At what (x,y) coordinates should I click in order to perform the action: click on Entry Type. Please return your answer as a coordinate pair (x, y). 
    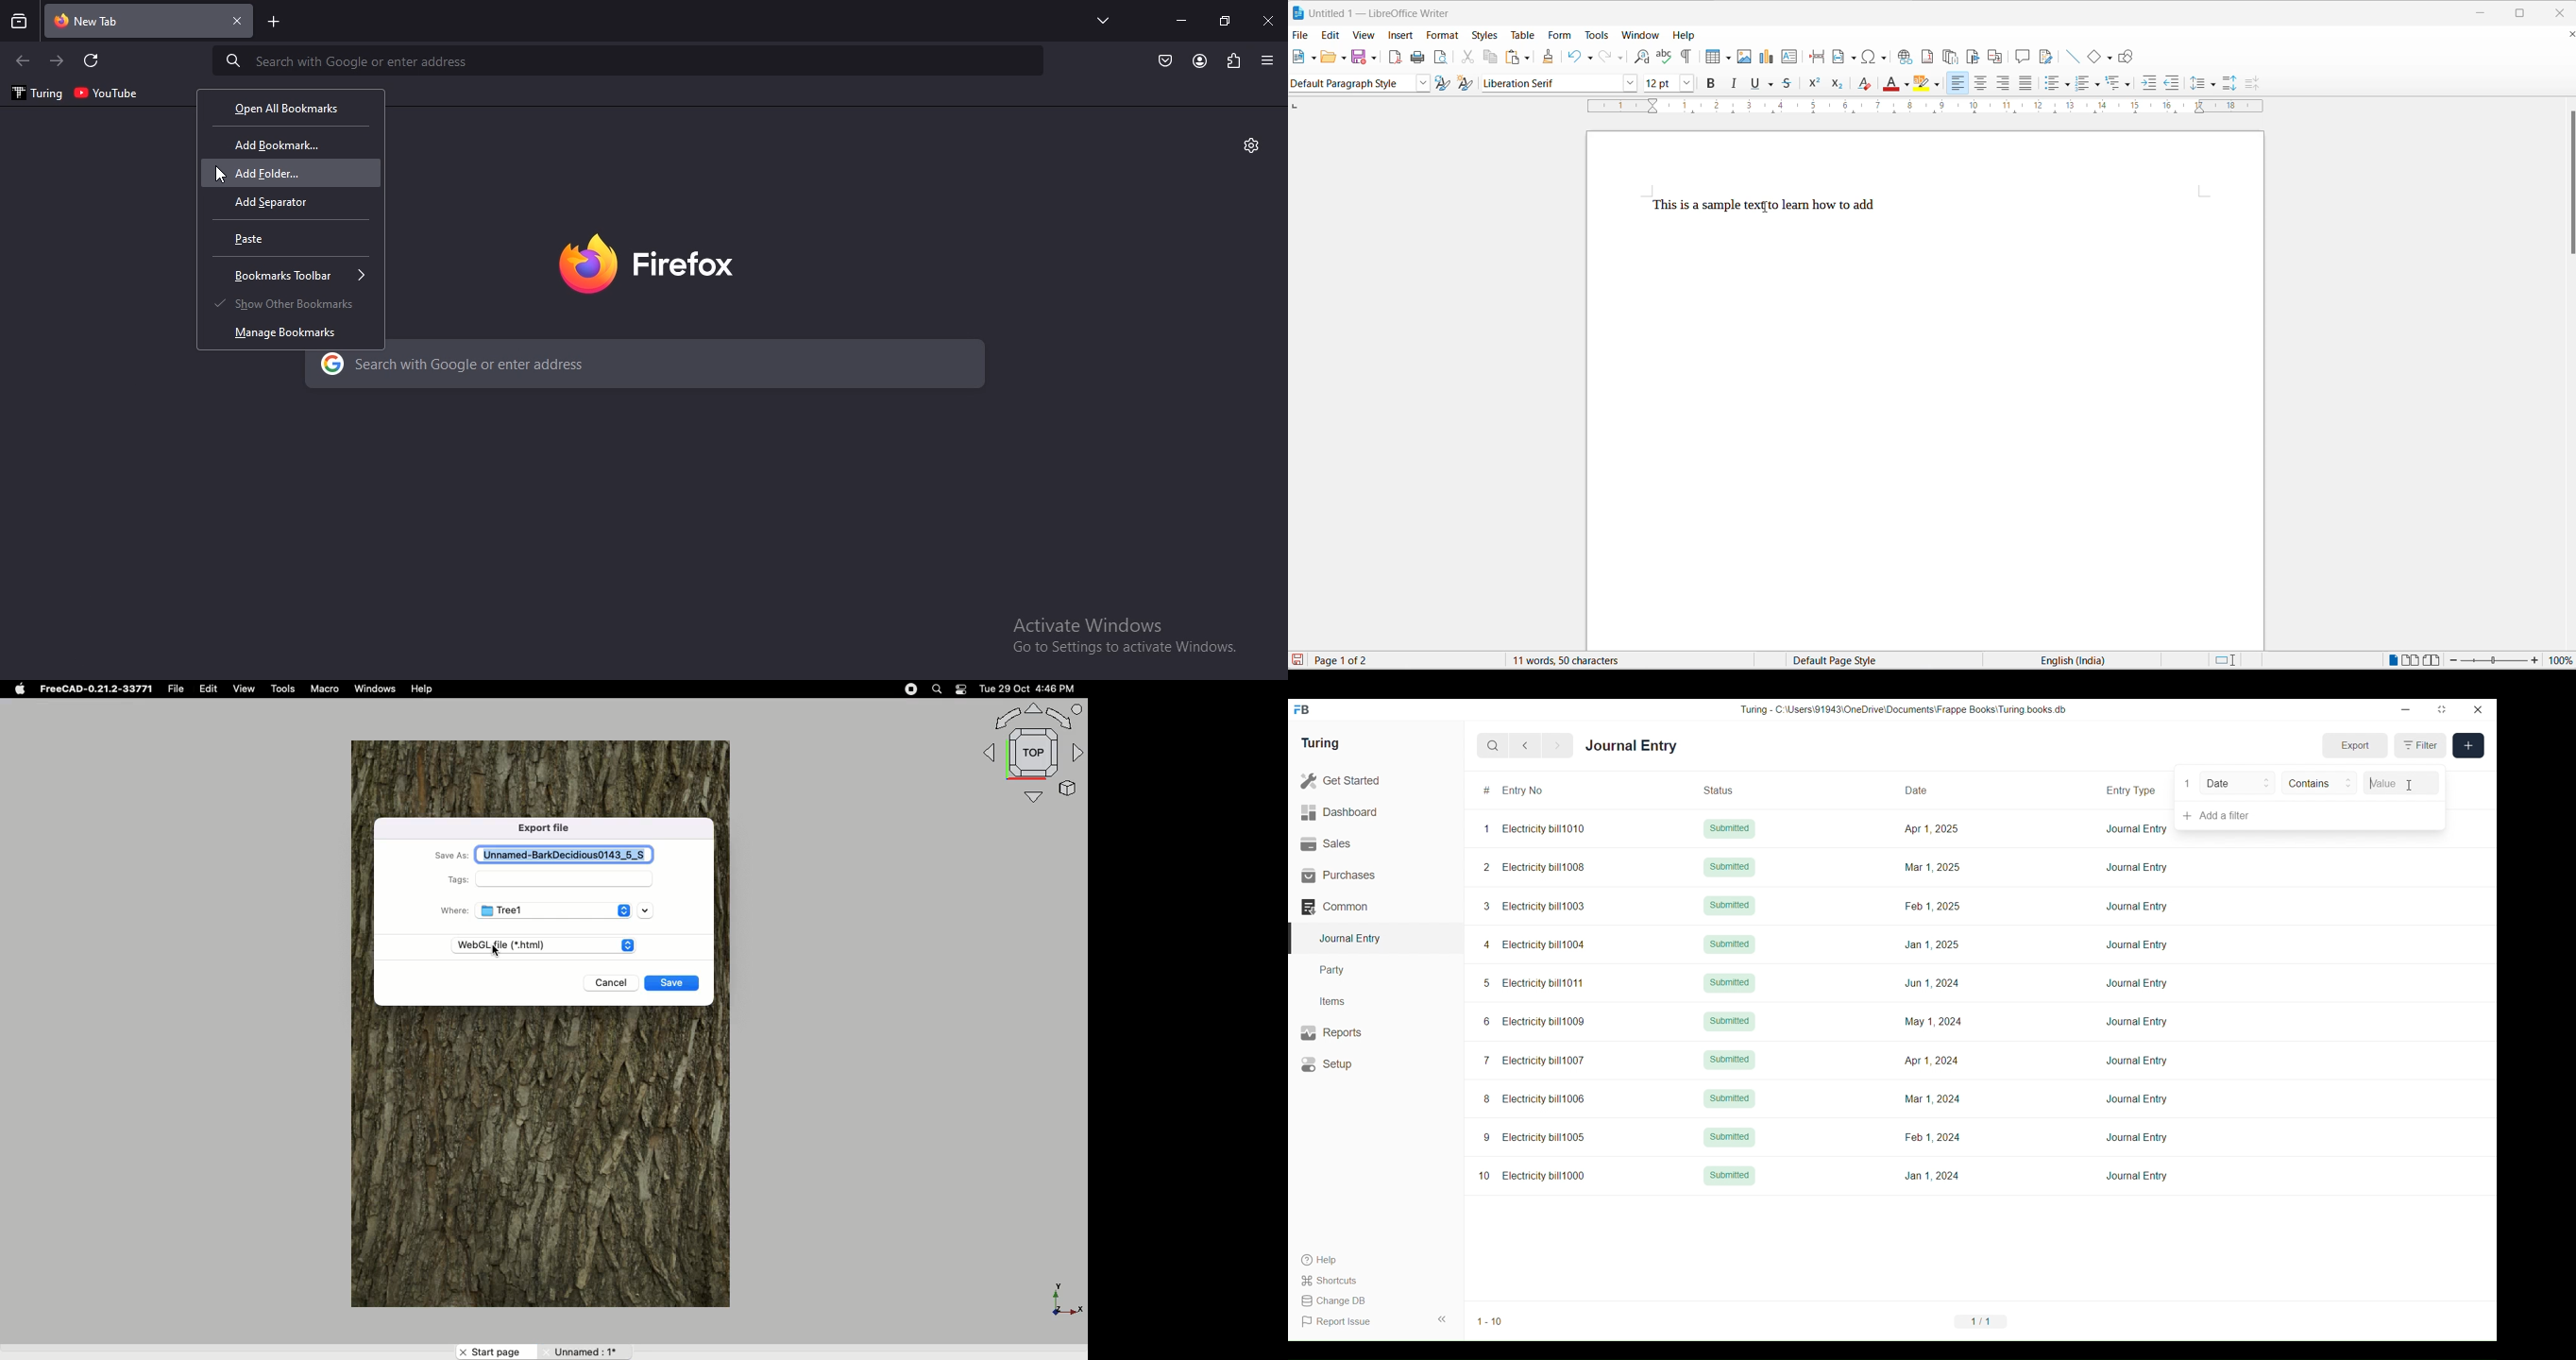
    Looking at the image, I should click on (2133, 789).